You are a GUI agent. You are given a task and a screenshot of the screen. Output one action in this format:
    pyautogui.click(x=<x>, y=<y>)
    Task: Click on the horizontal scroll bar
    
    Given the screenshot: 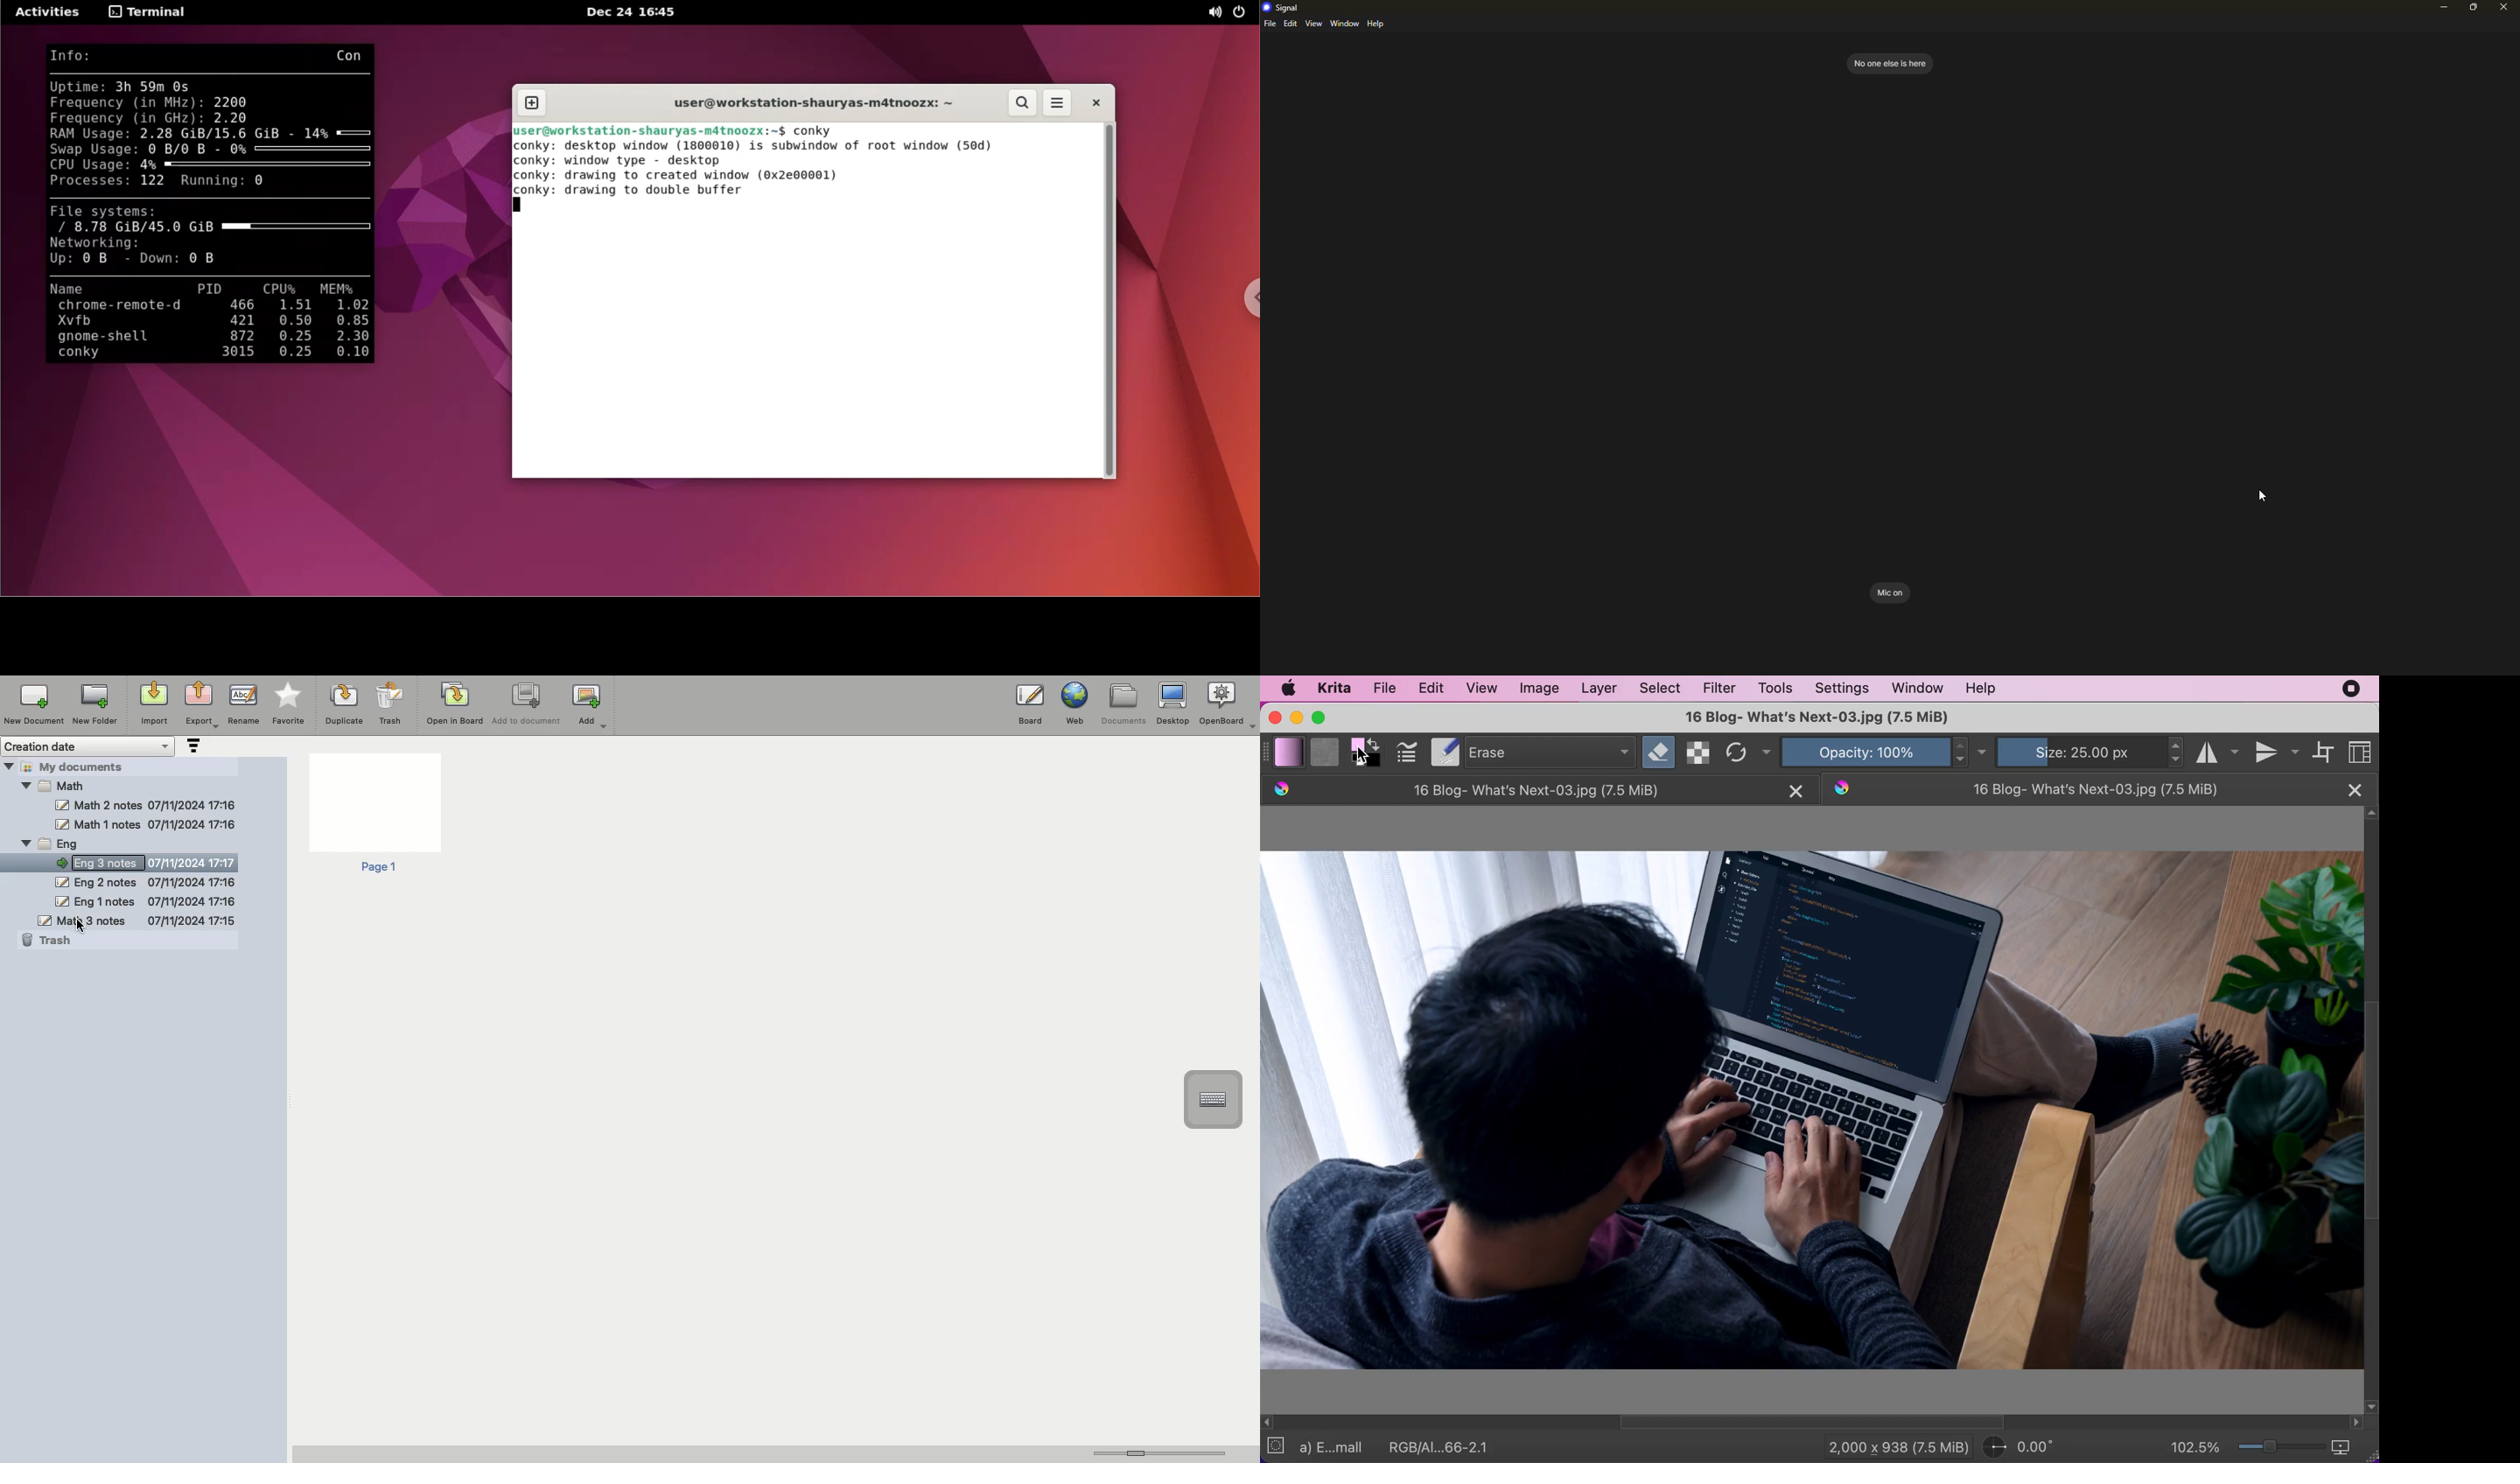 What is the action you would take?
    pyautogui.click(x=1813, y=1423)
    